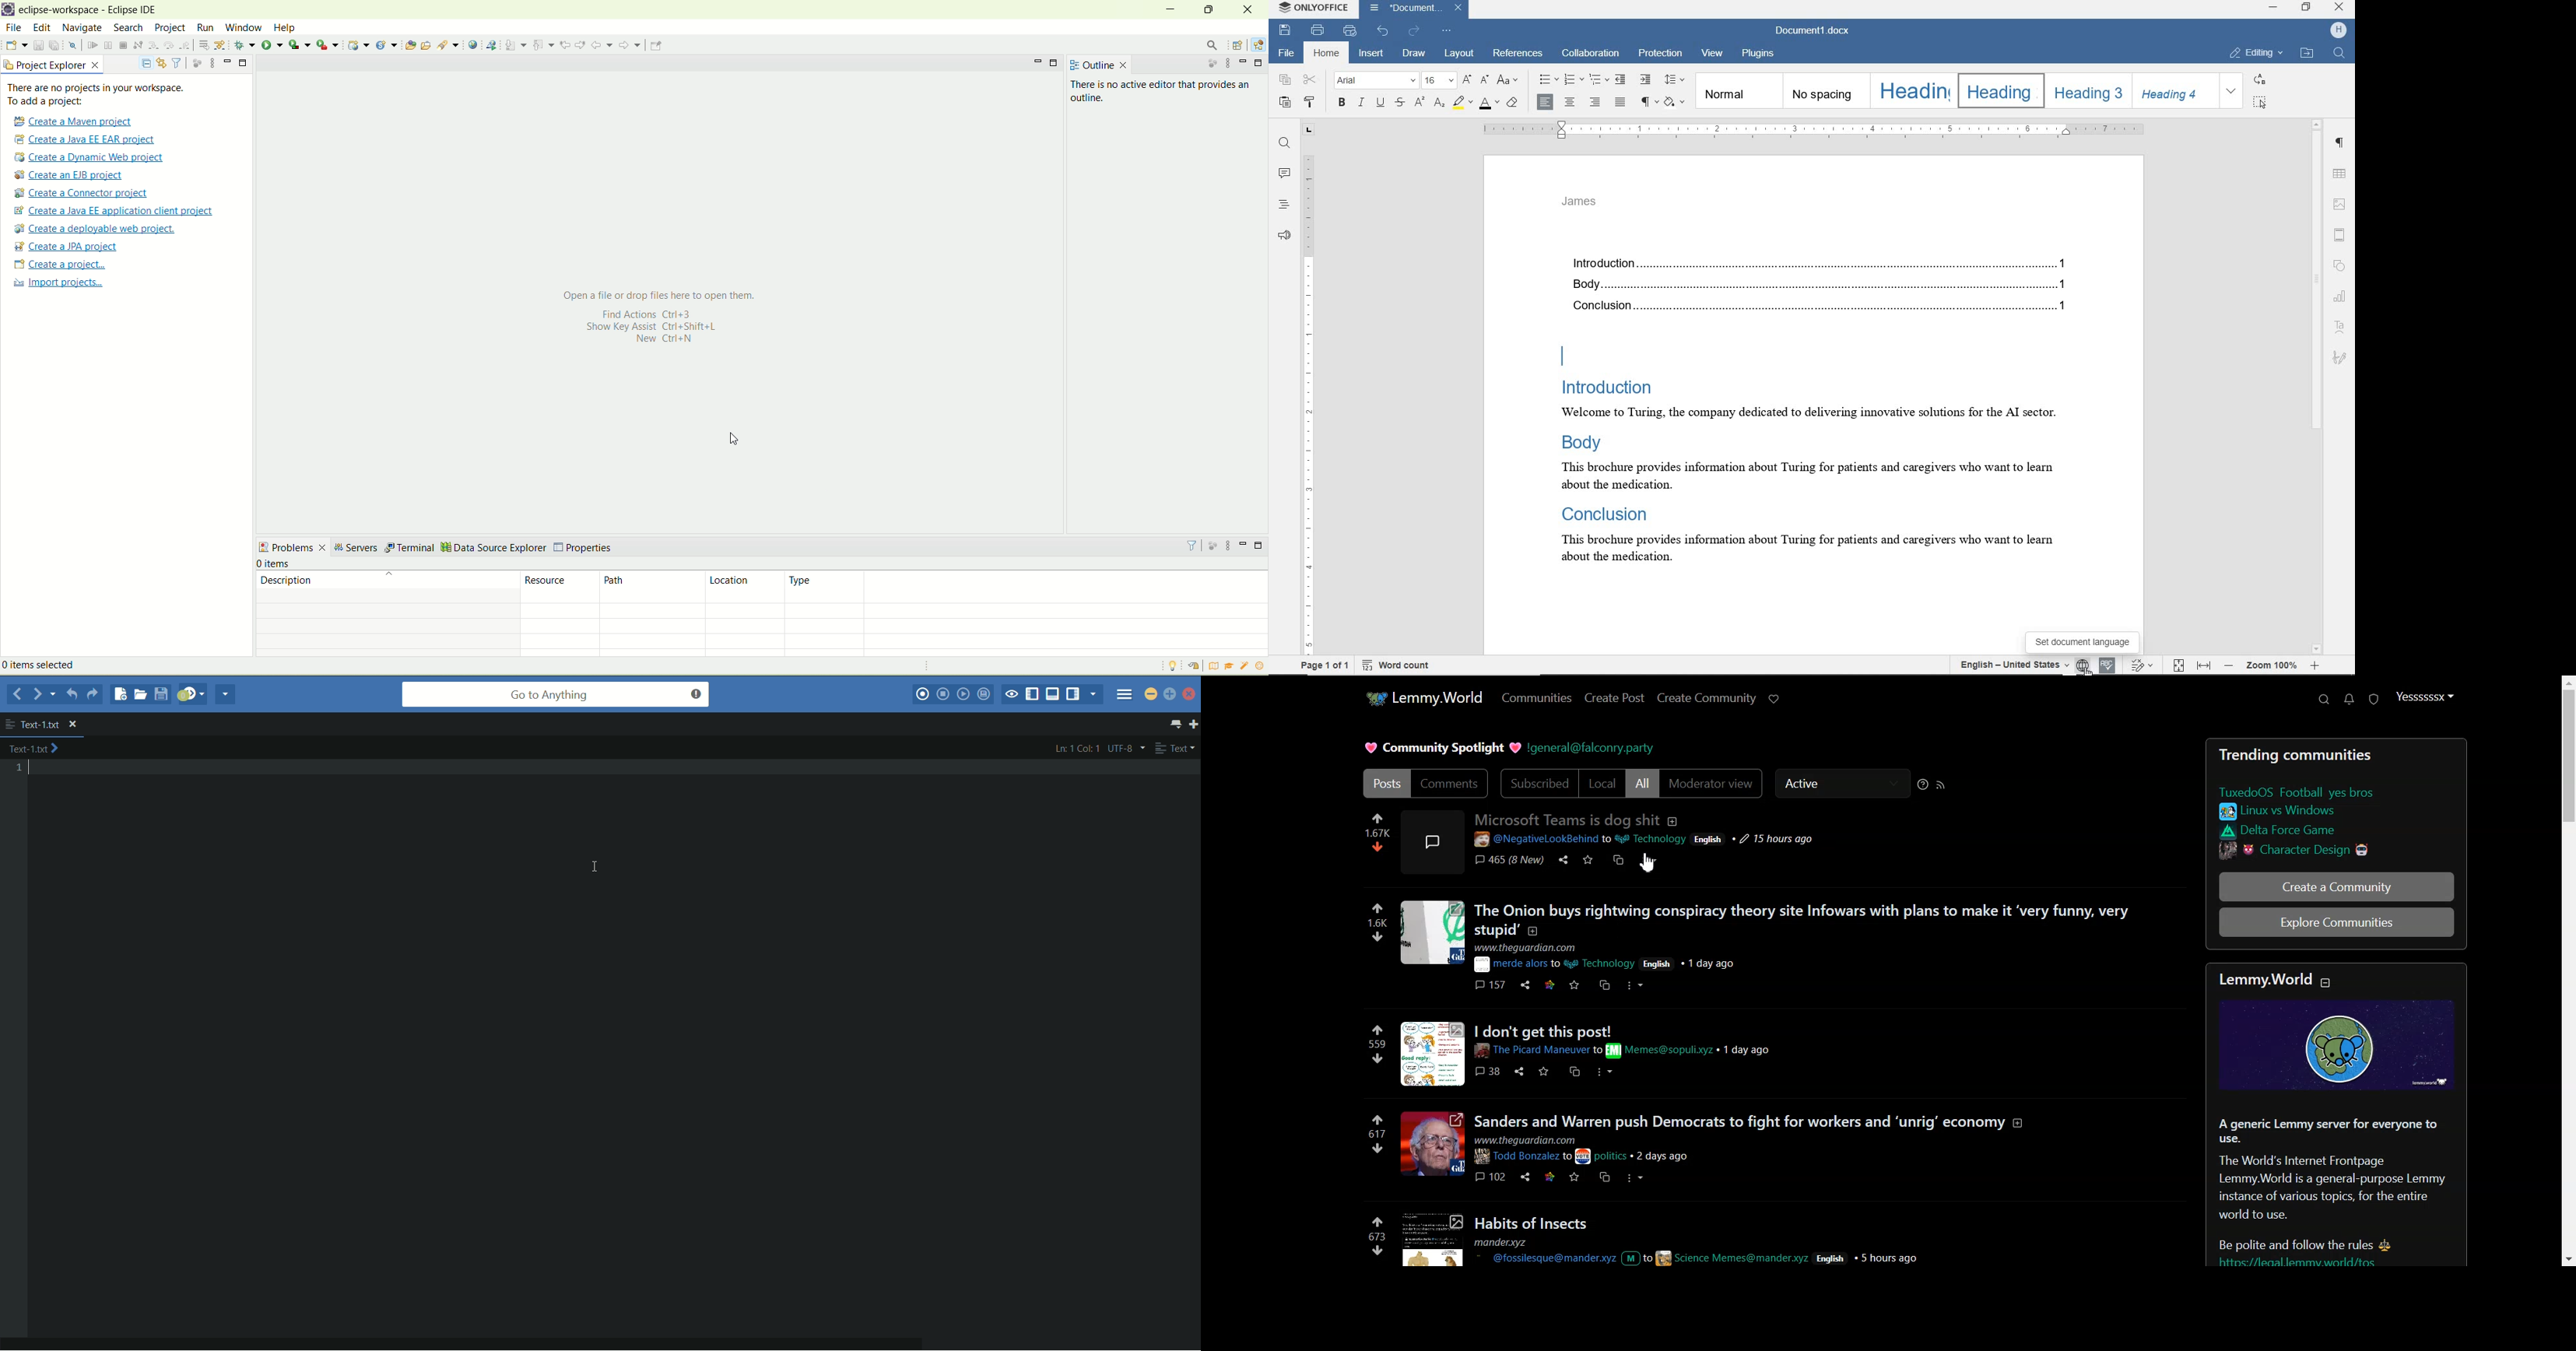 This screenshot has width=2576, height=1372. Describe the element at coordinates (2336, 1191) in the screenshot. I see `Posts` at that location.